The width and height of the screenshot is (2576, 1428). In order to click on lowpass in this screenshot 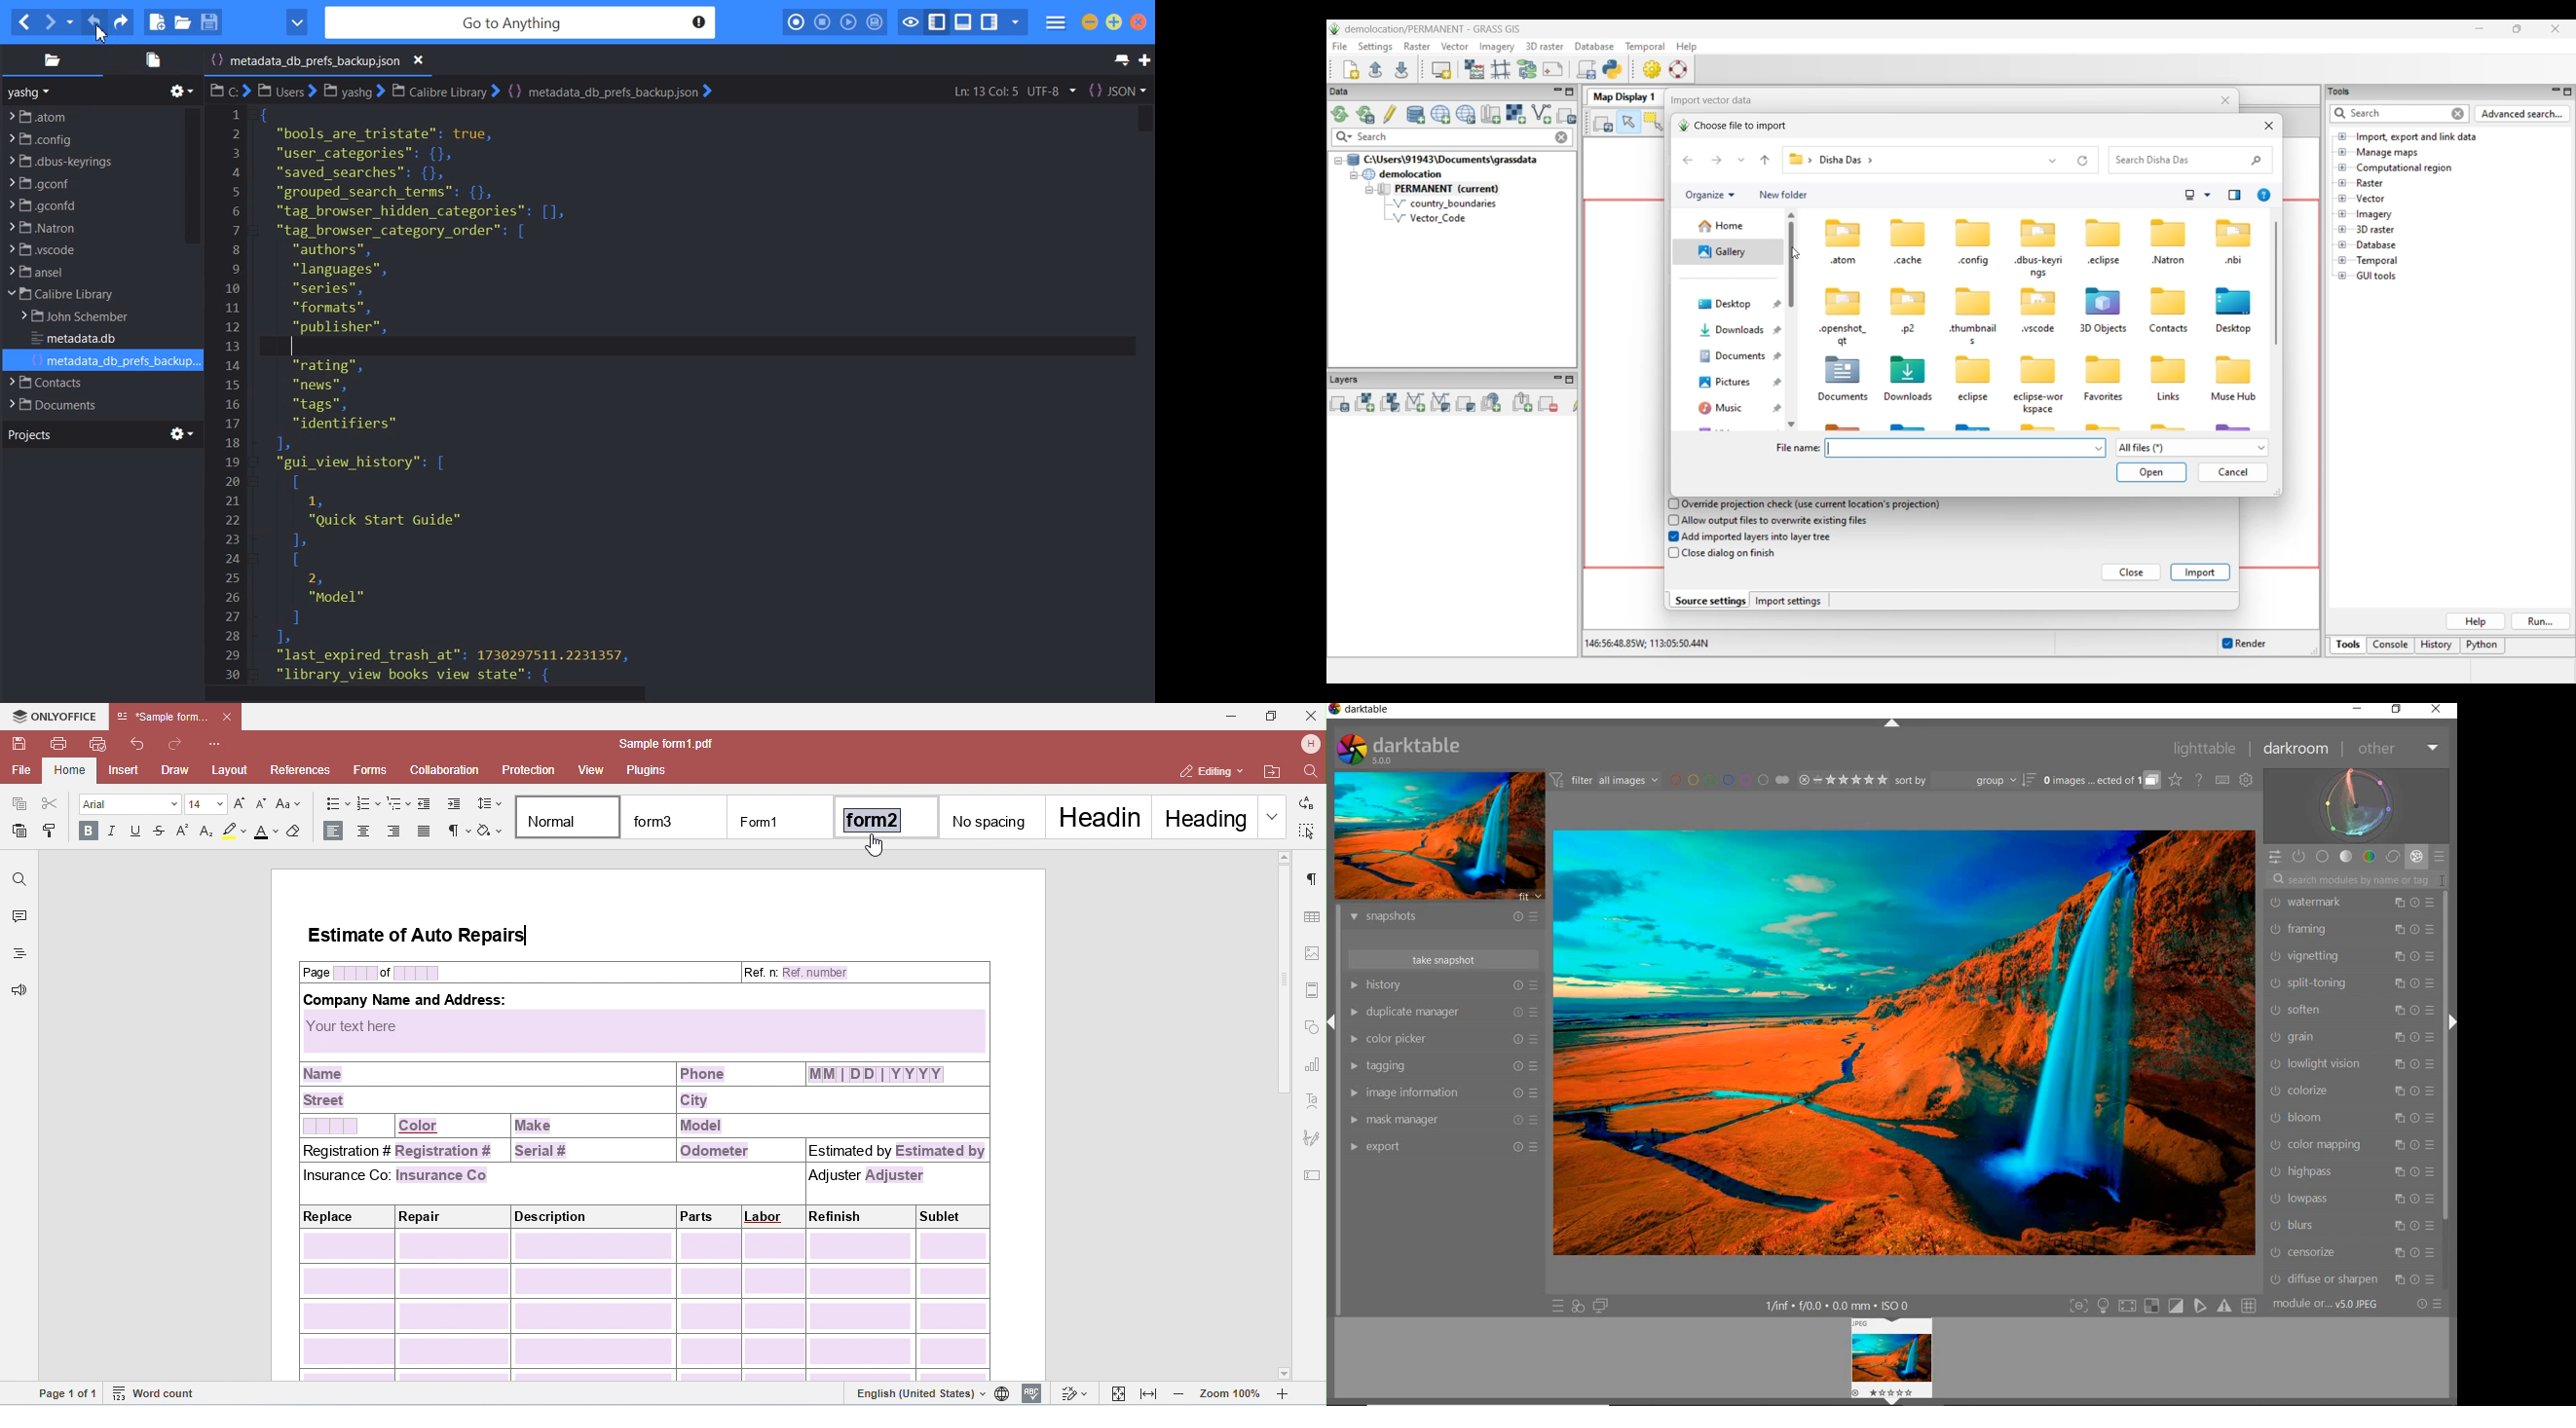, I will do `click(2352, 1200)`.